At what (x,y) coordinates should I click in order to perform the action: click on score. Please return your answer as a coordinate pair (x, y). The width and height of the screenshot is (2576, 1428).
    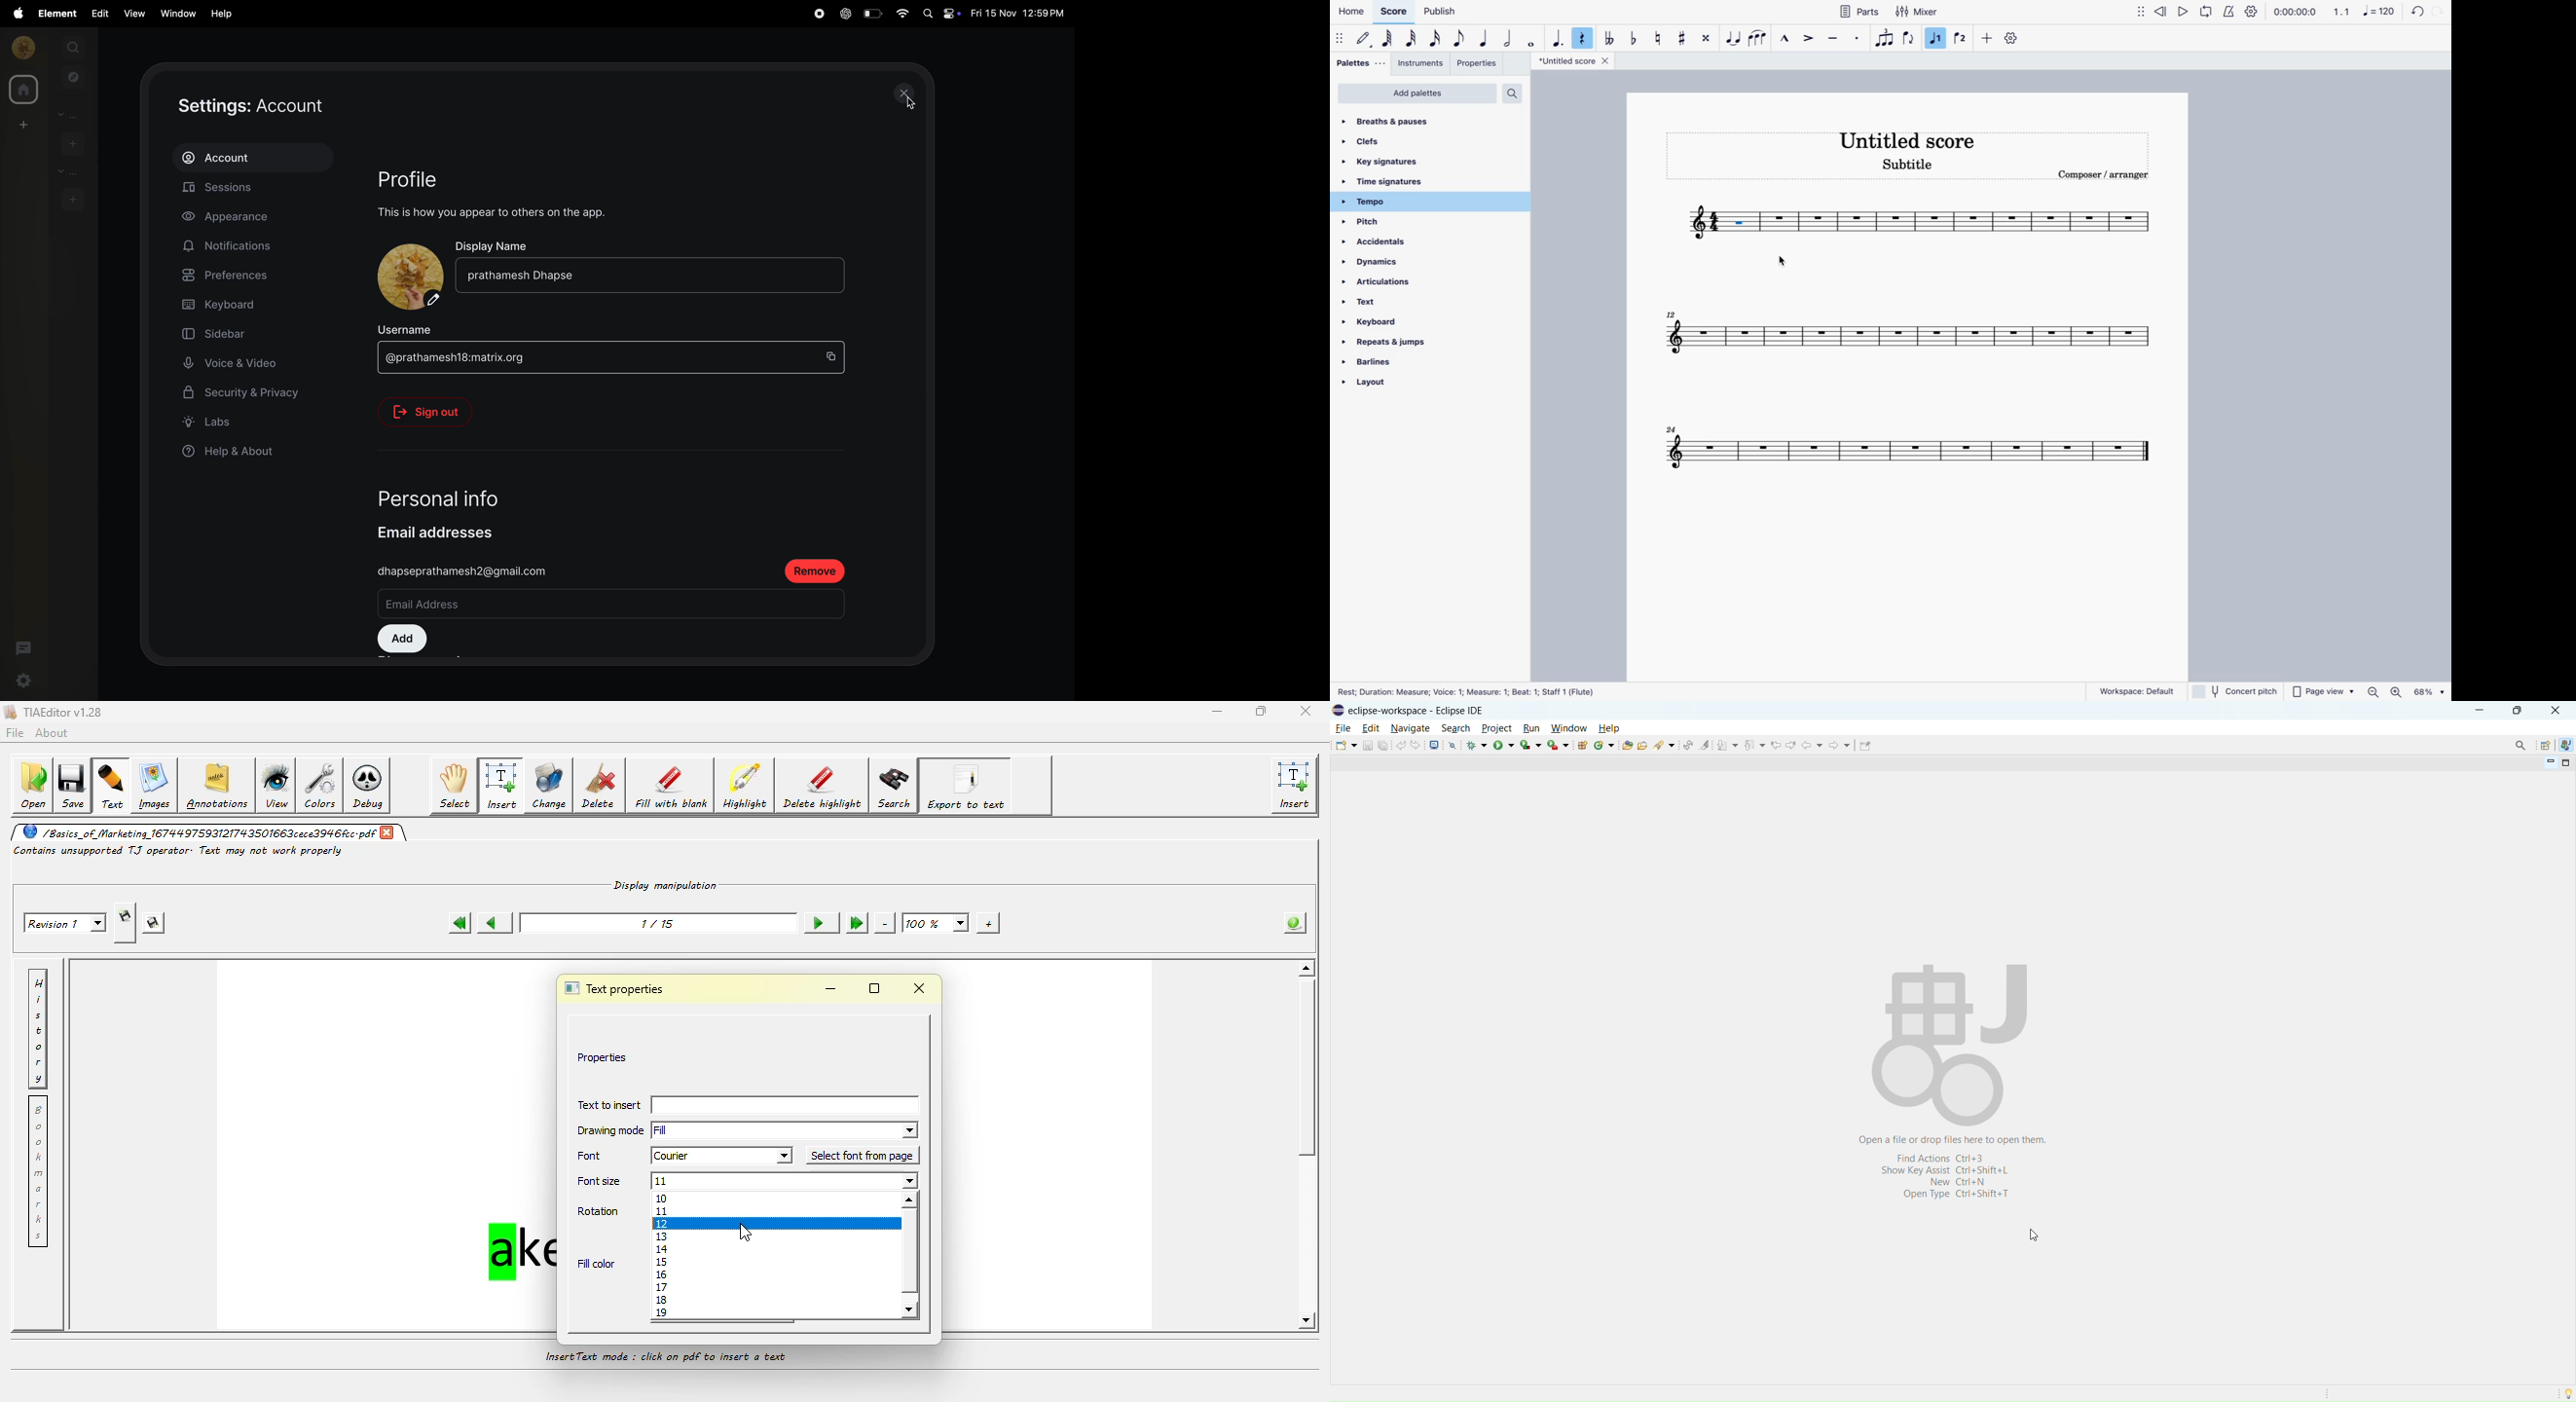
    Looking at the image, I should click on (1395, 12).